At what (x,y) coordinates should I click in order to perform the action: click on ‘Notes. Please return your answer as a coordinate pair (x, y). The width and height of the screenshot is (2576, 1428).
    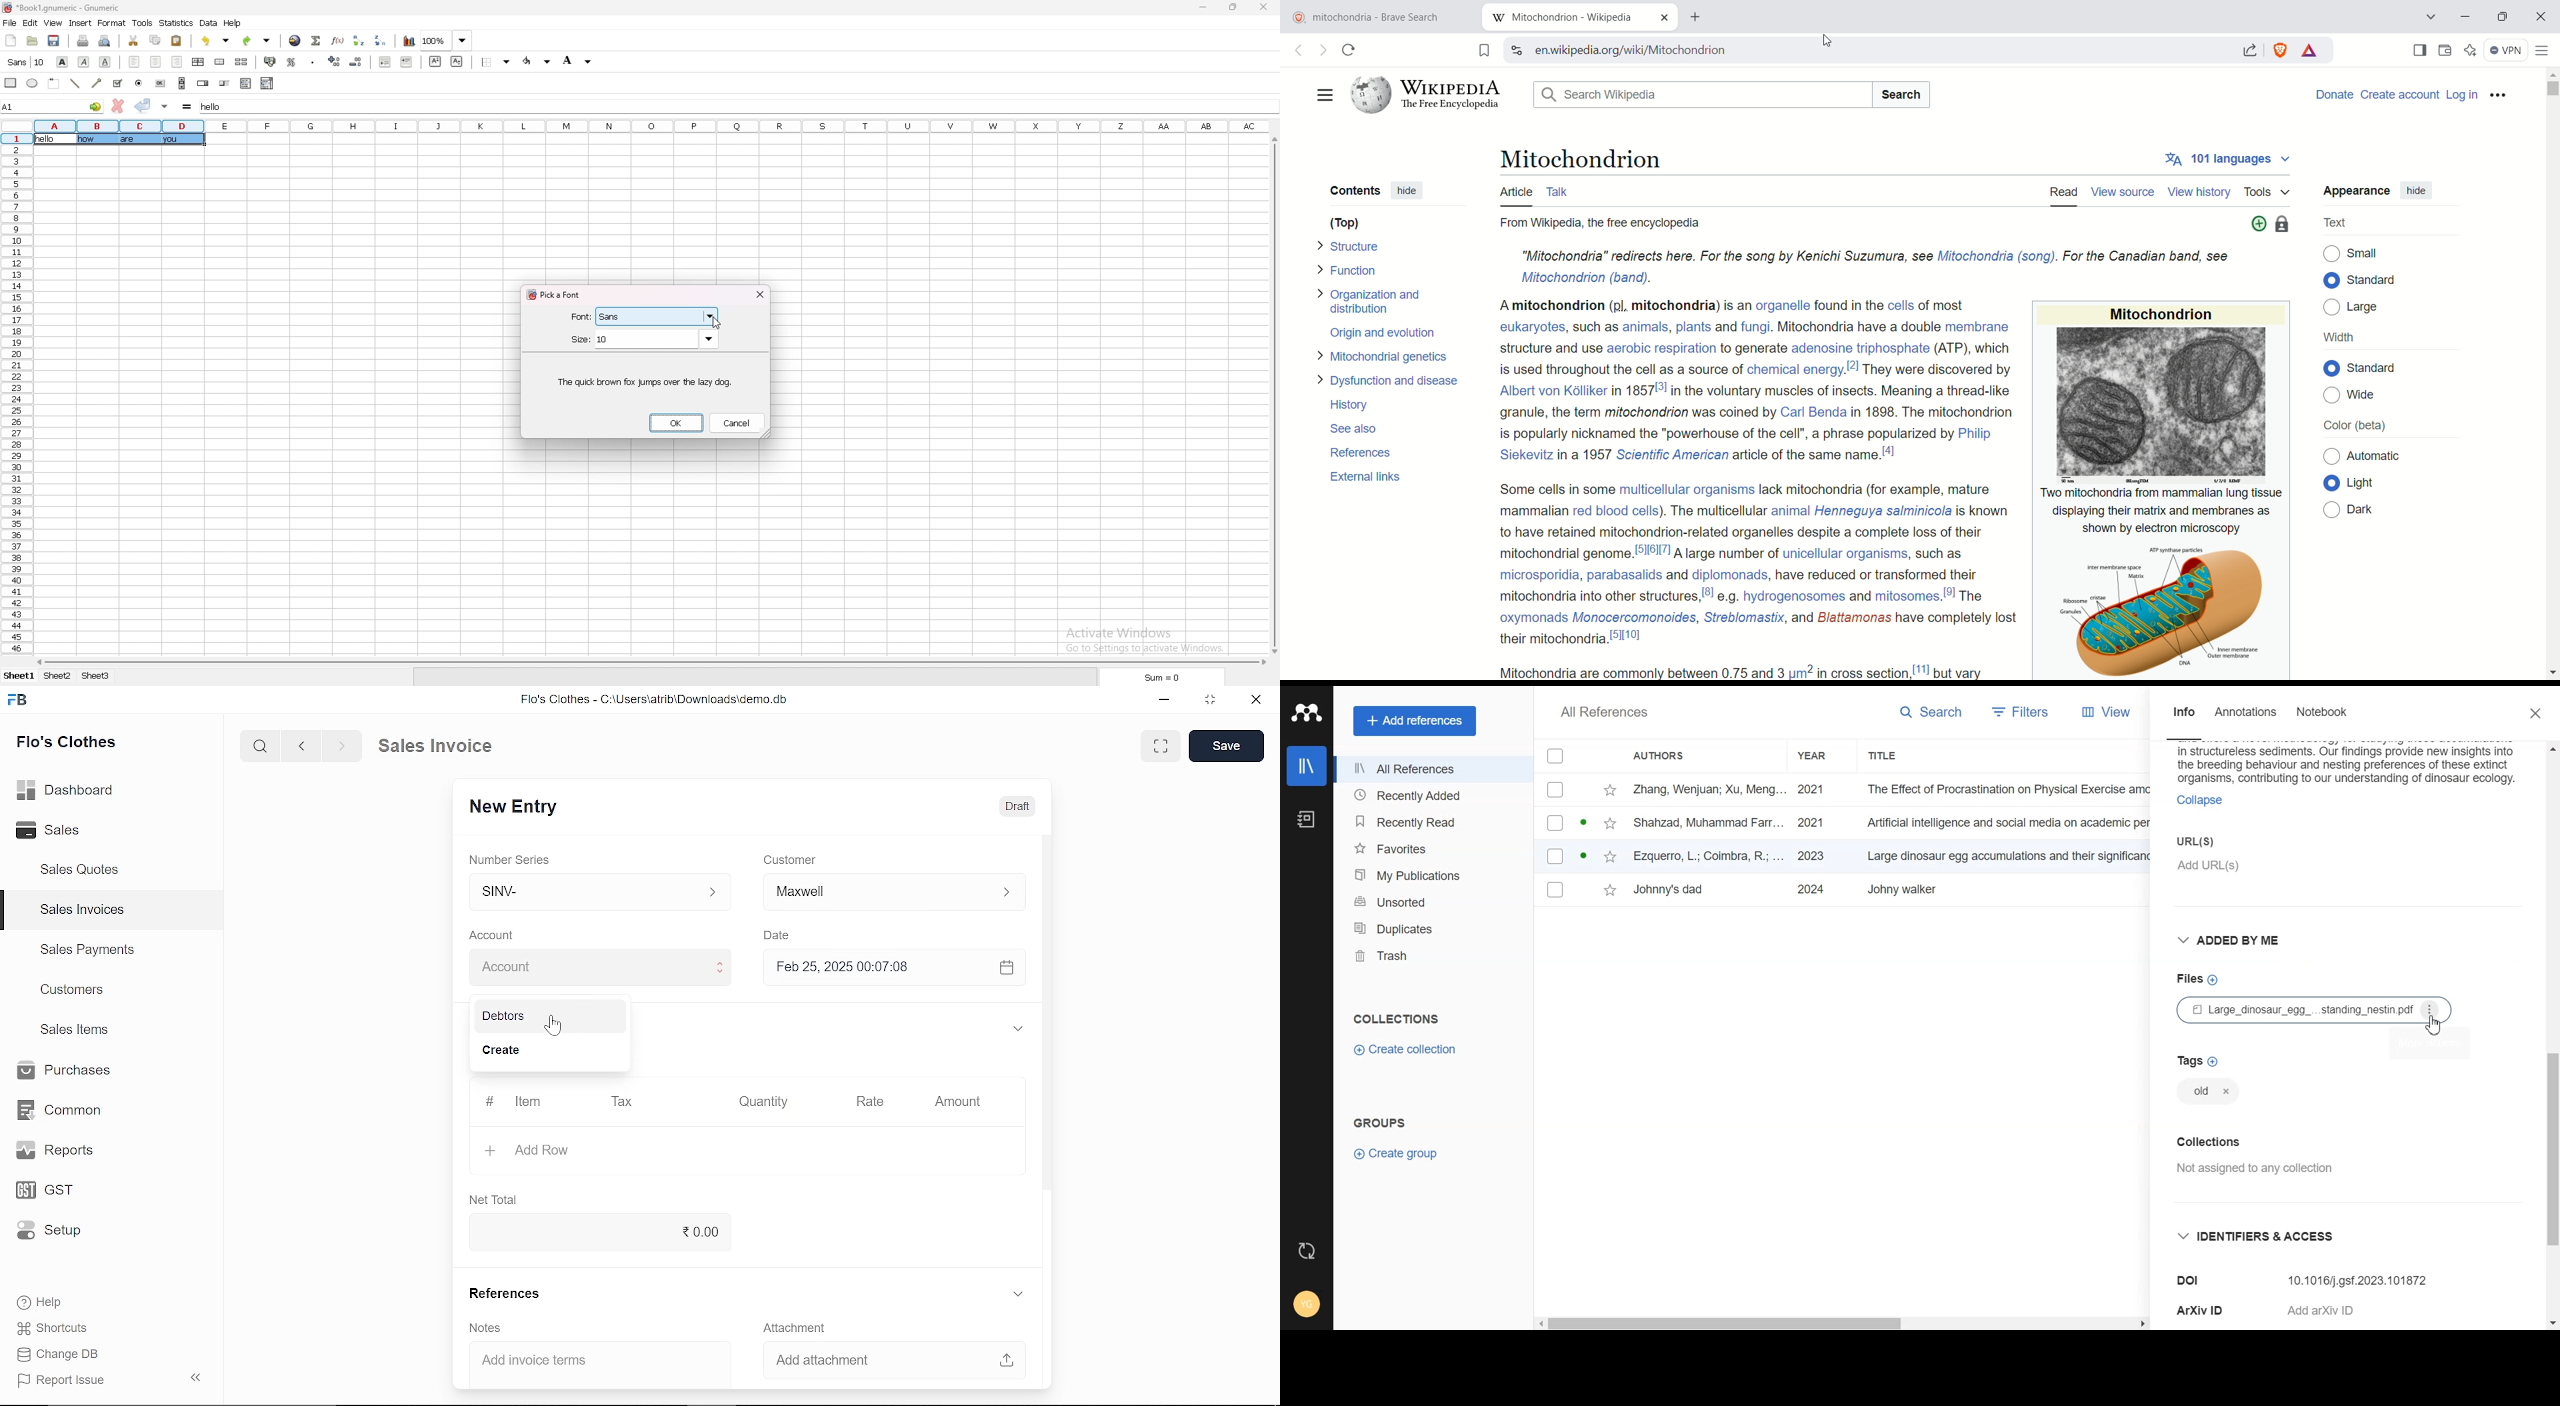
    Looking at the image, I should click on (489, 1328).